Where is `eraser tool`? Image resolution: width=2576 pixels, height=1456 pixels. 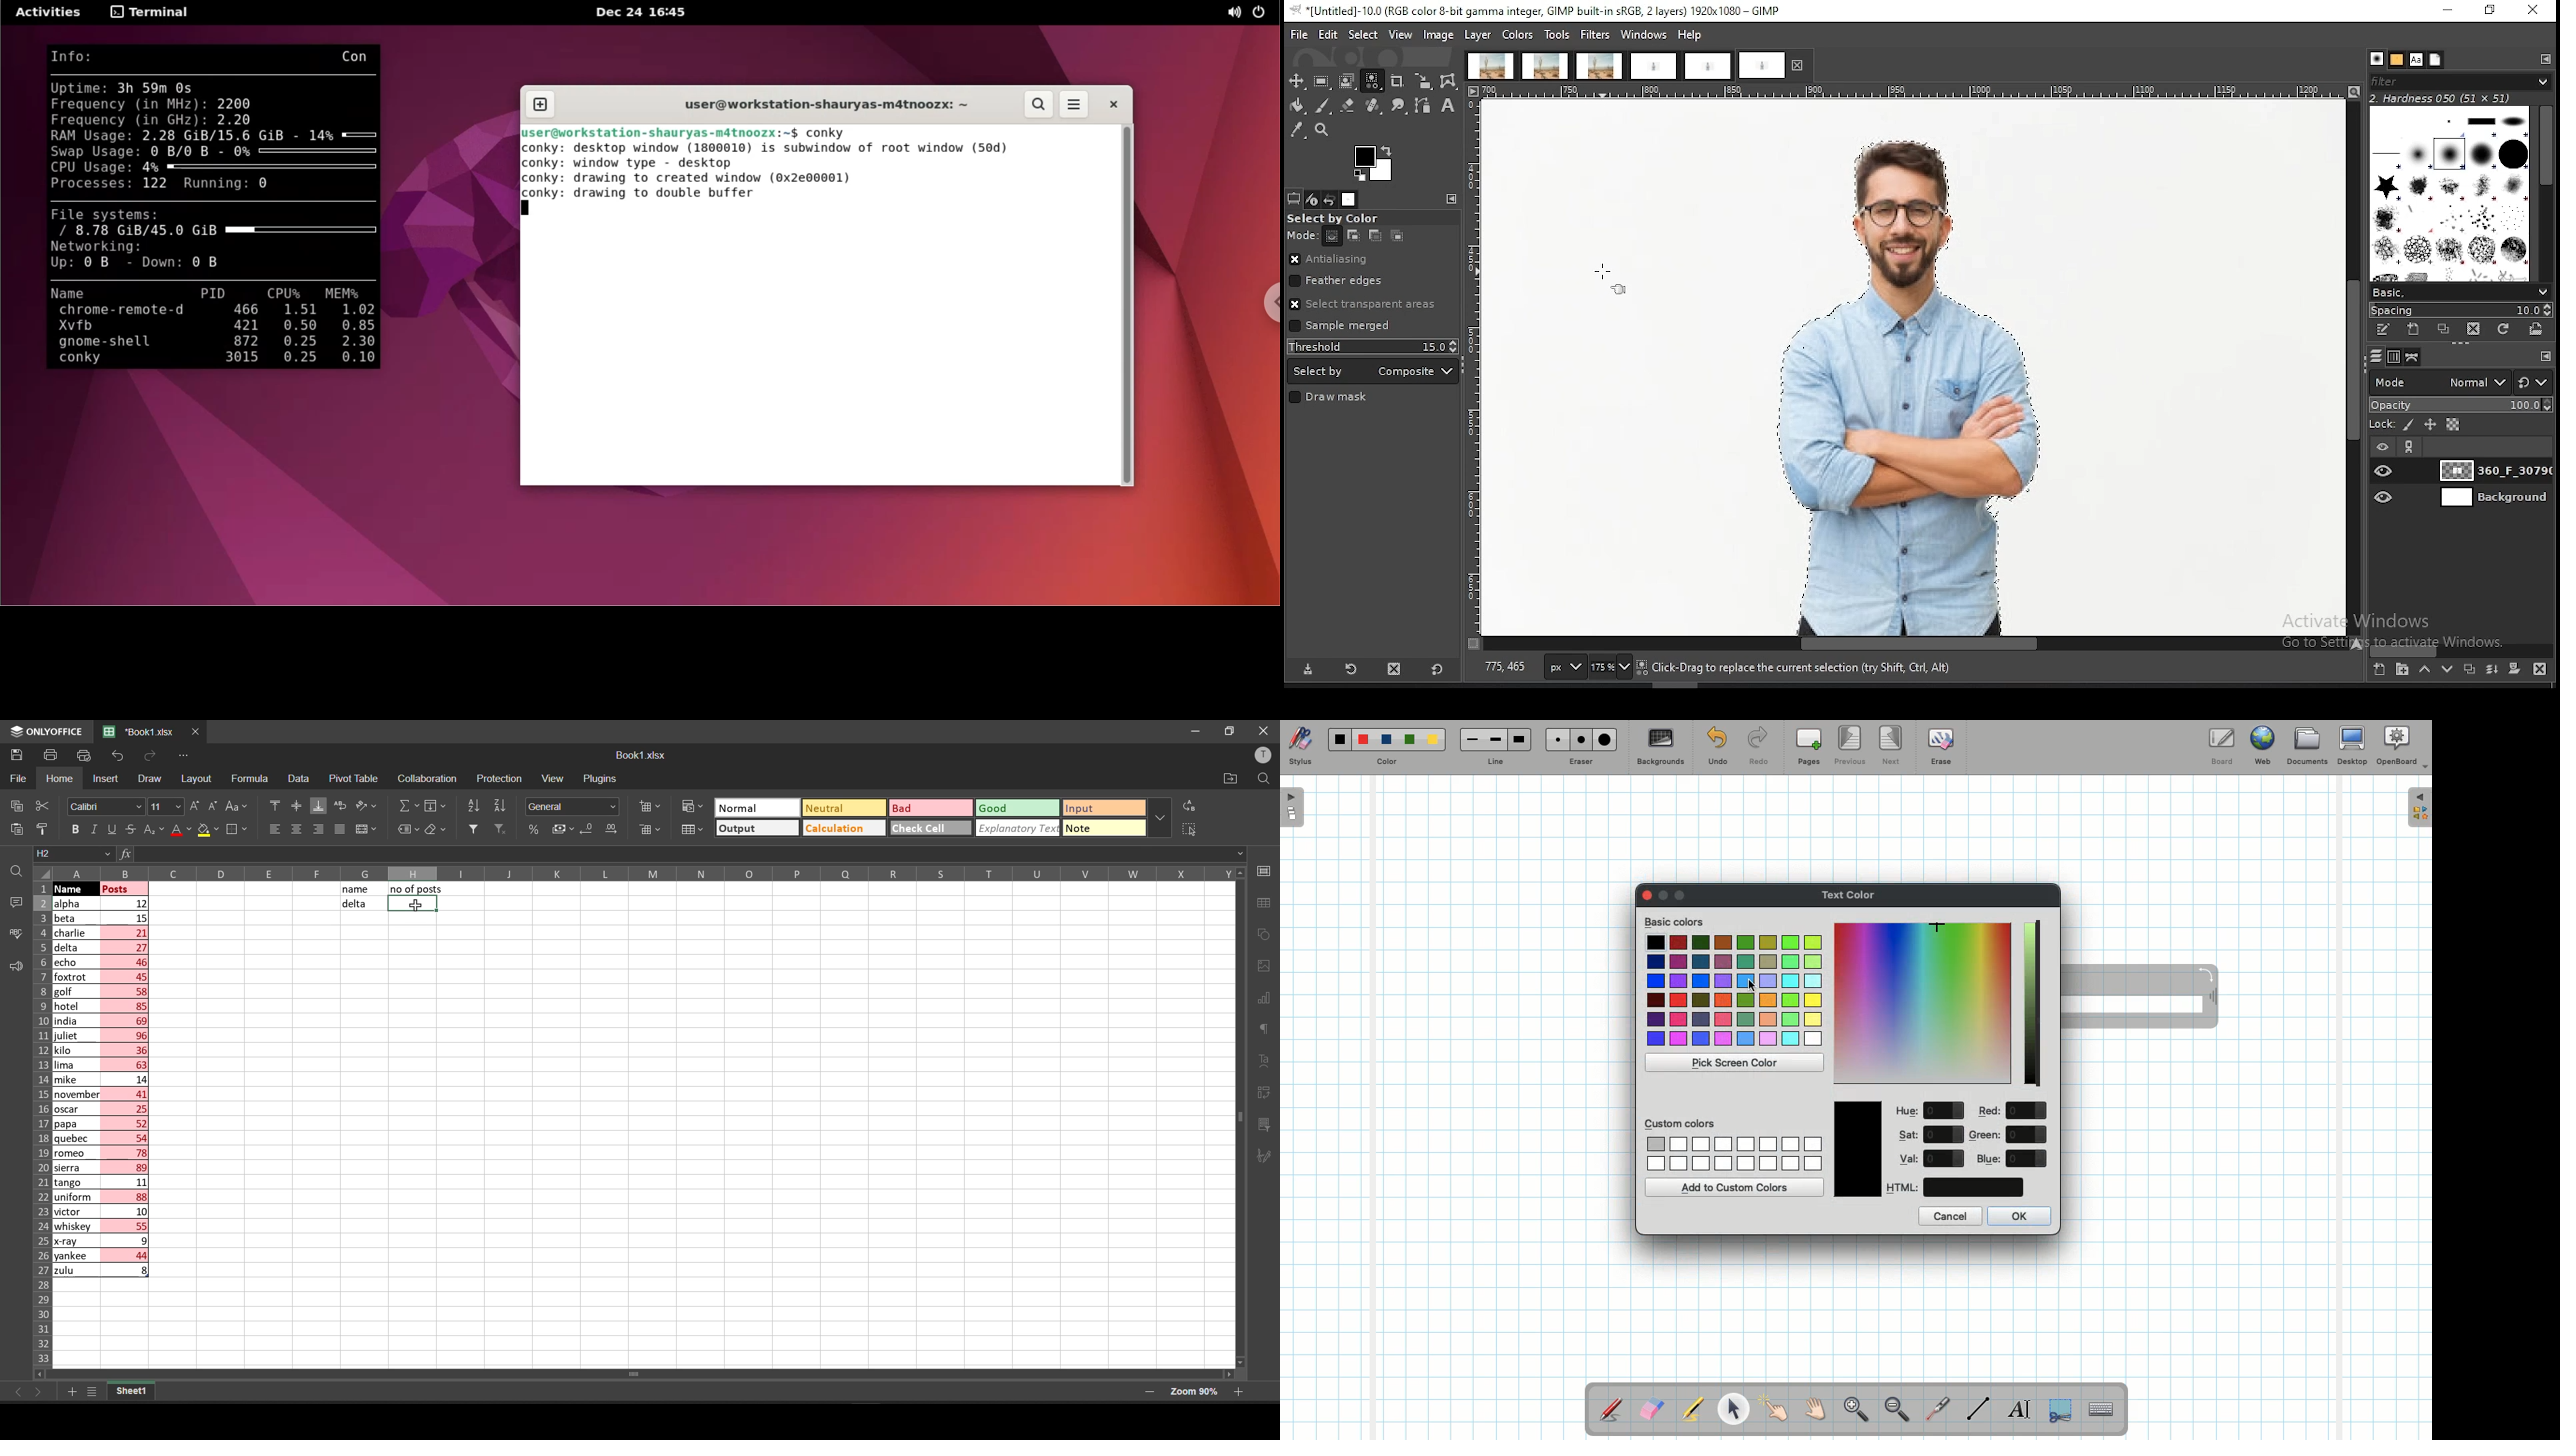
eraser tool is located at coordinates (1348, 105).